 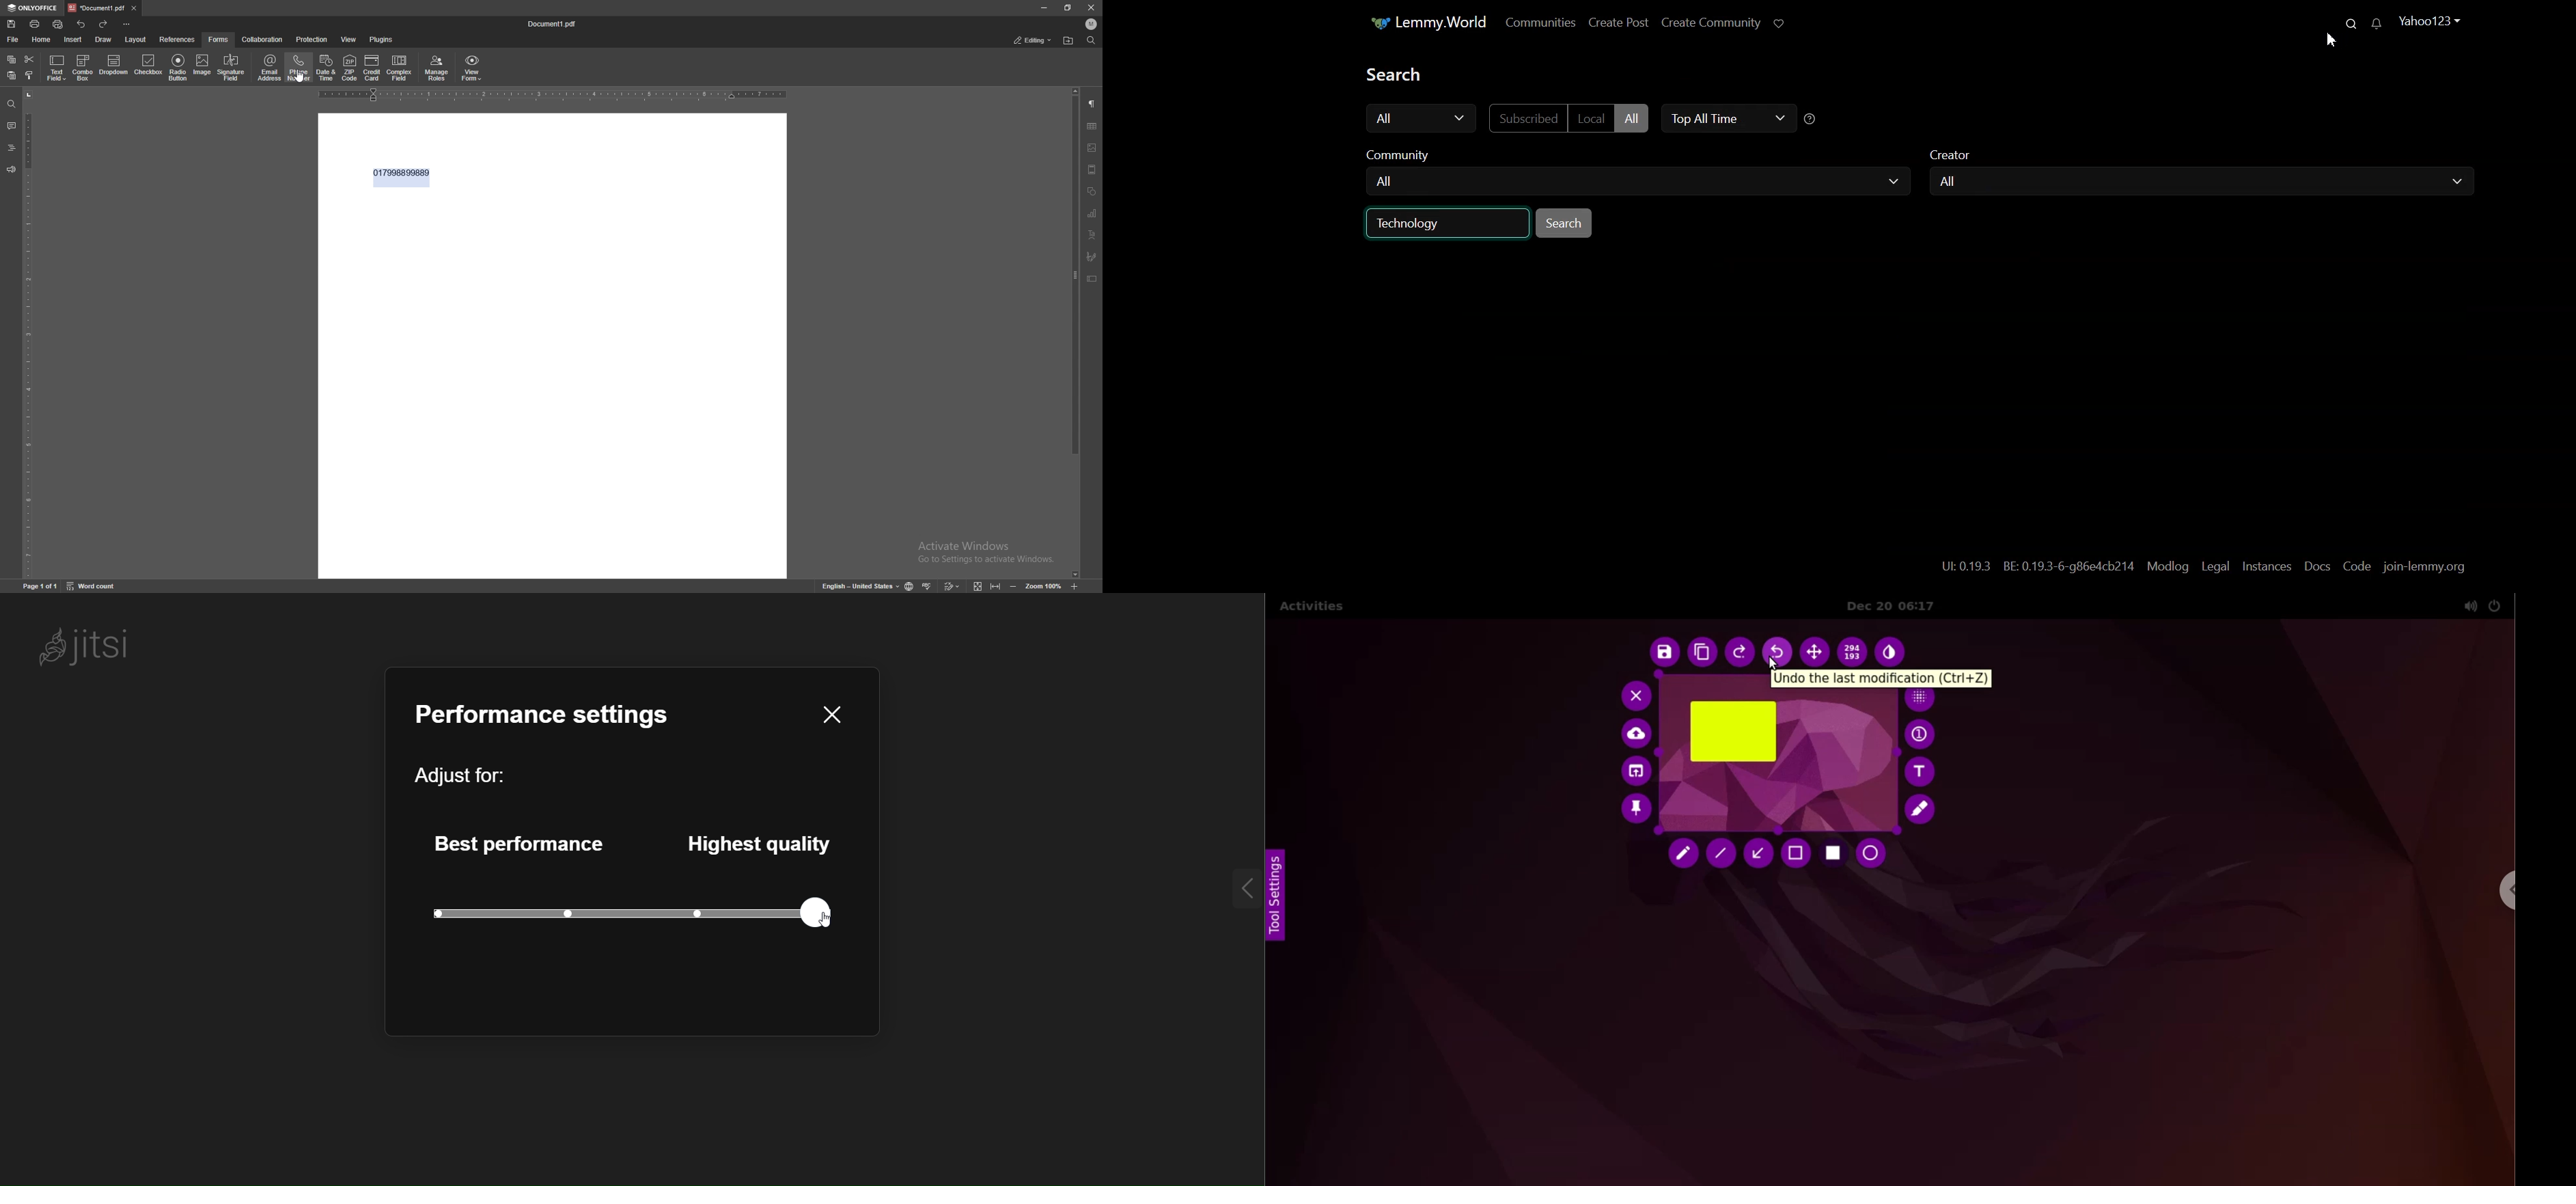 What do you see at coordinates (219, 40) in the screenshot?
I see `forms` at bounding box center [219, 40].